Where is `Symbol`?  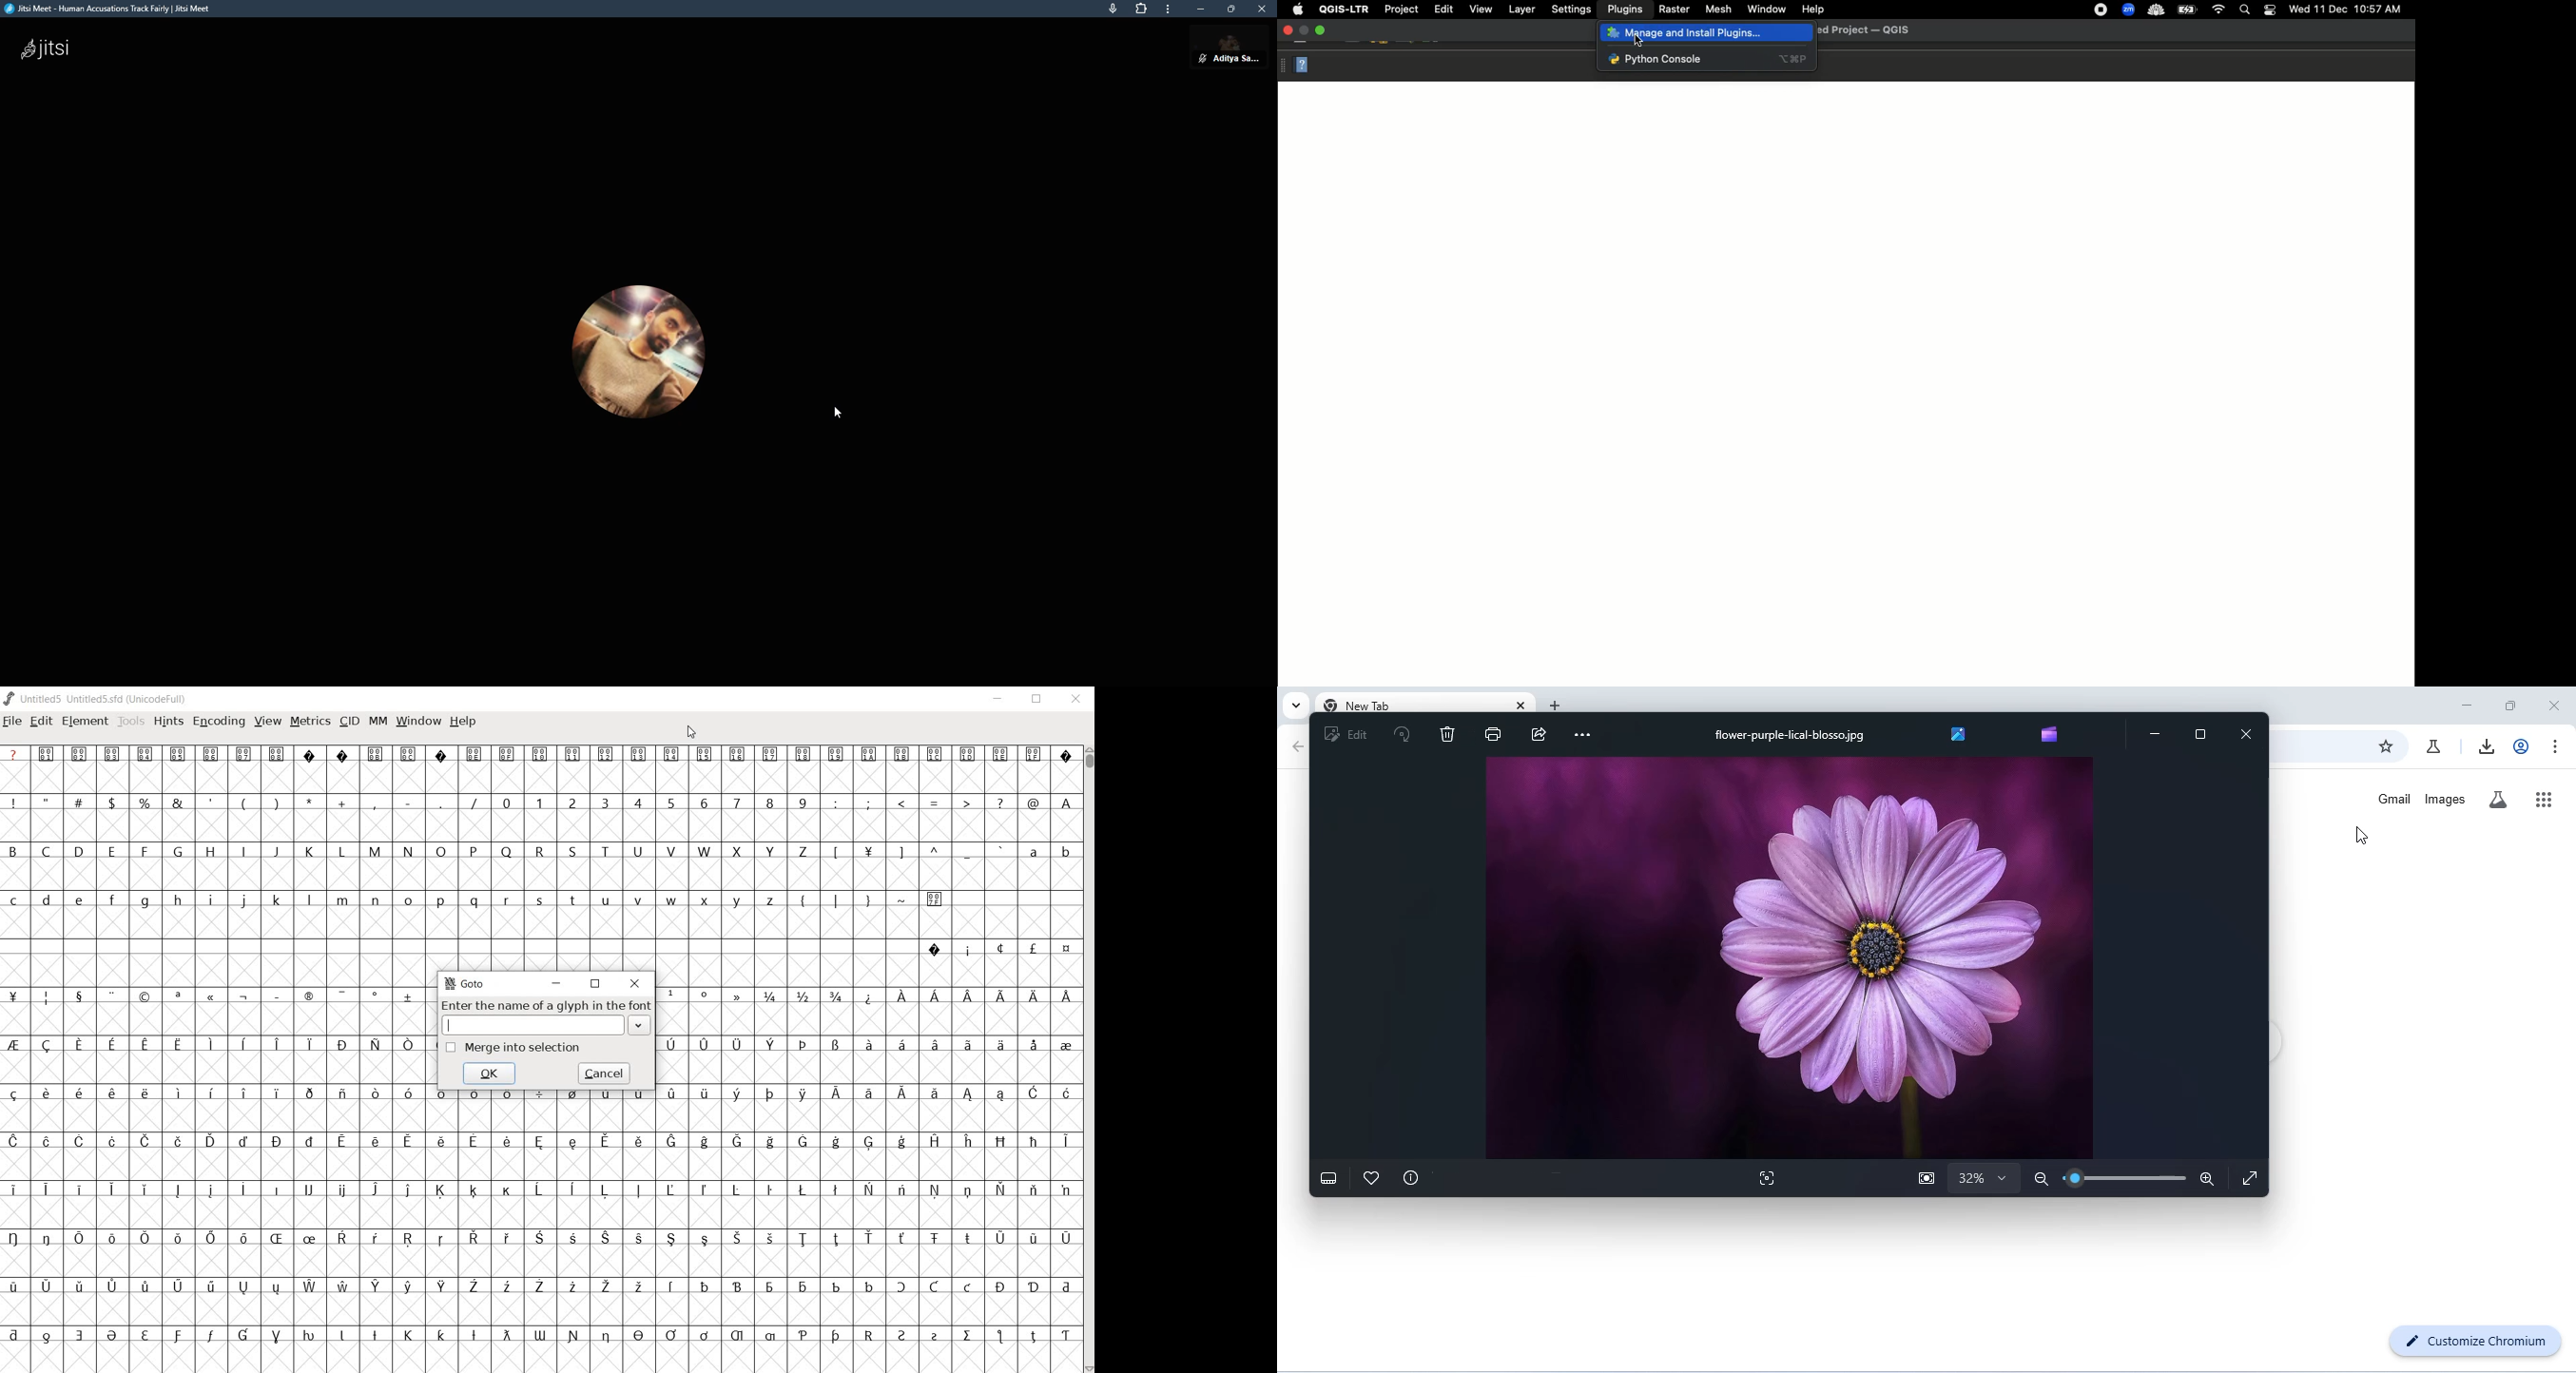 Symbol is located at coordinates (474, 754).